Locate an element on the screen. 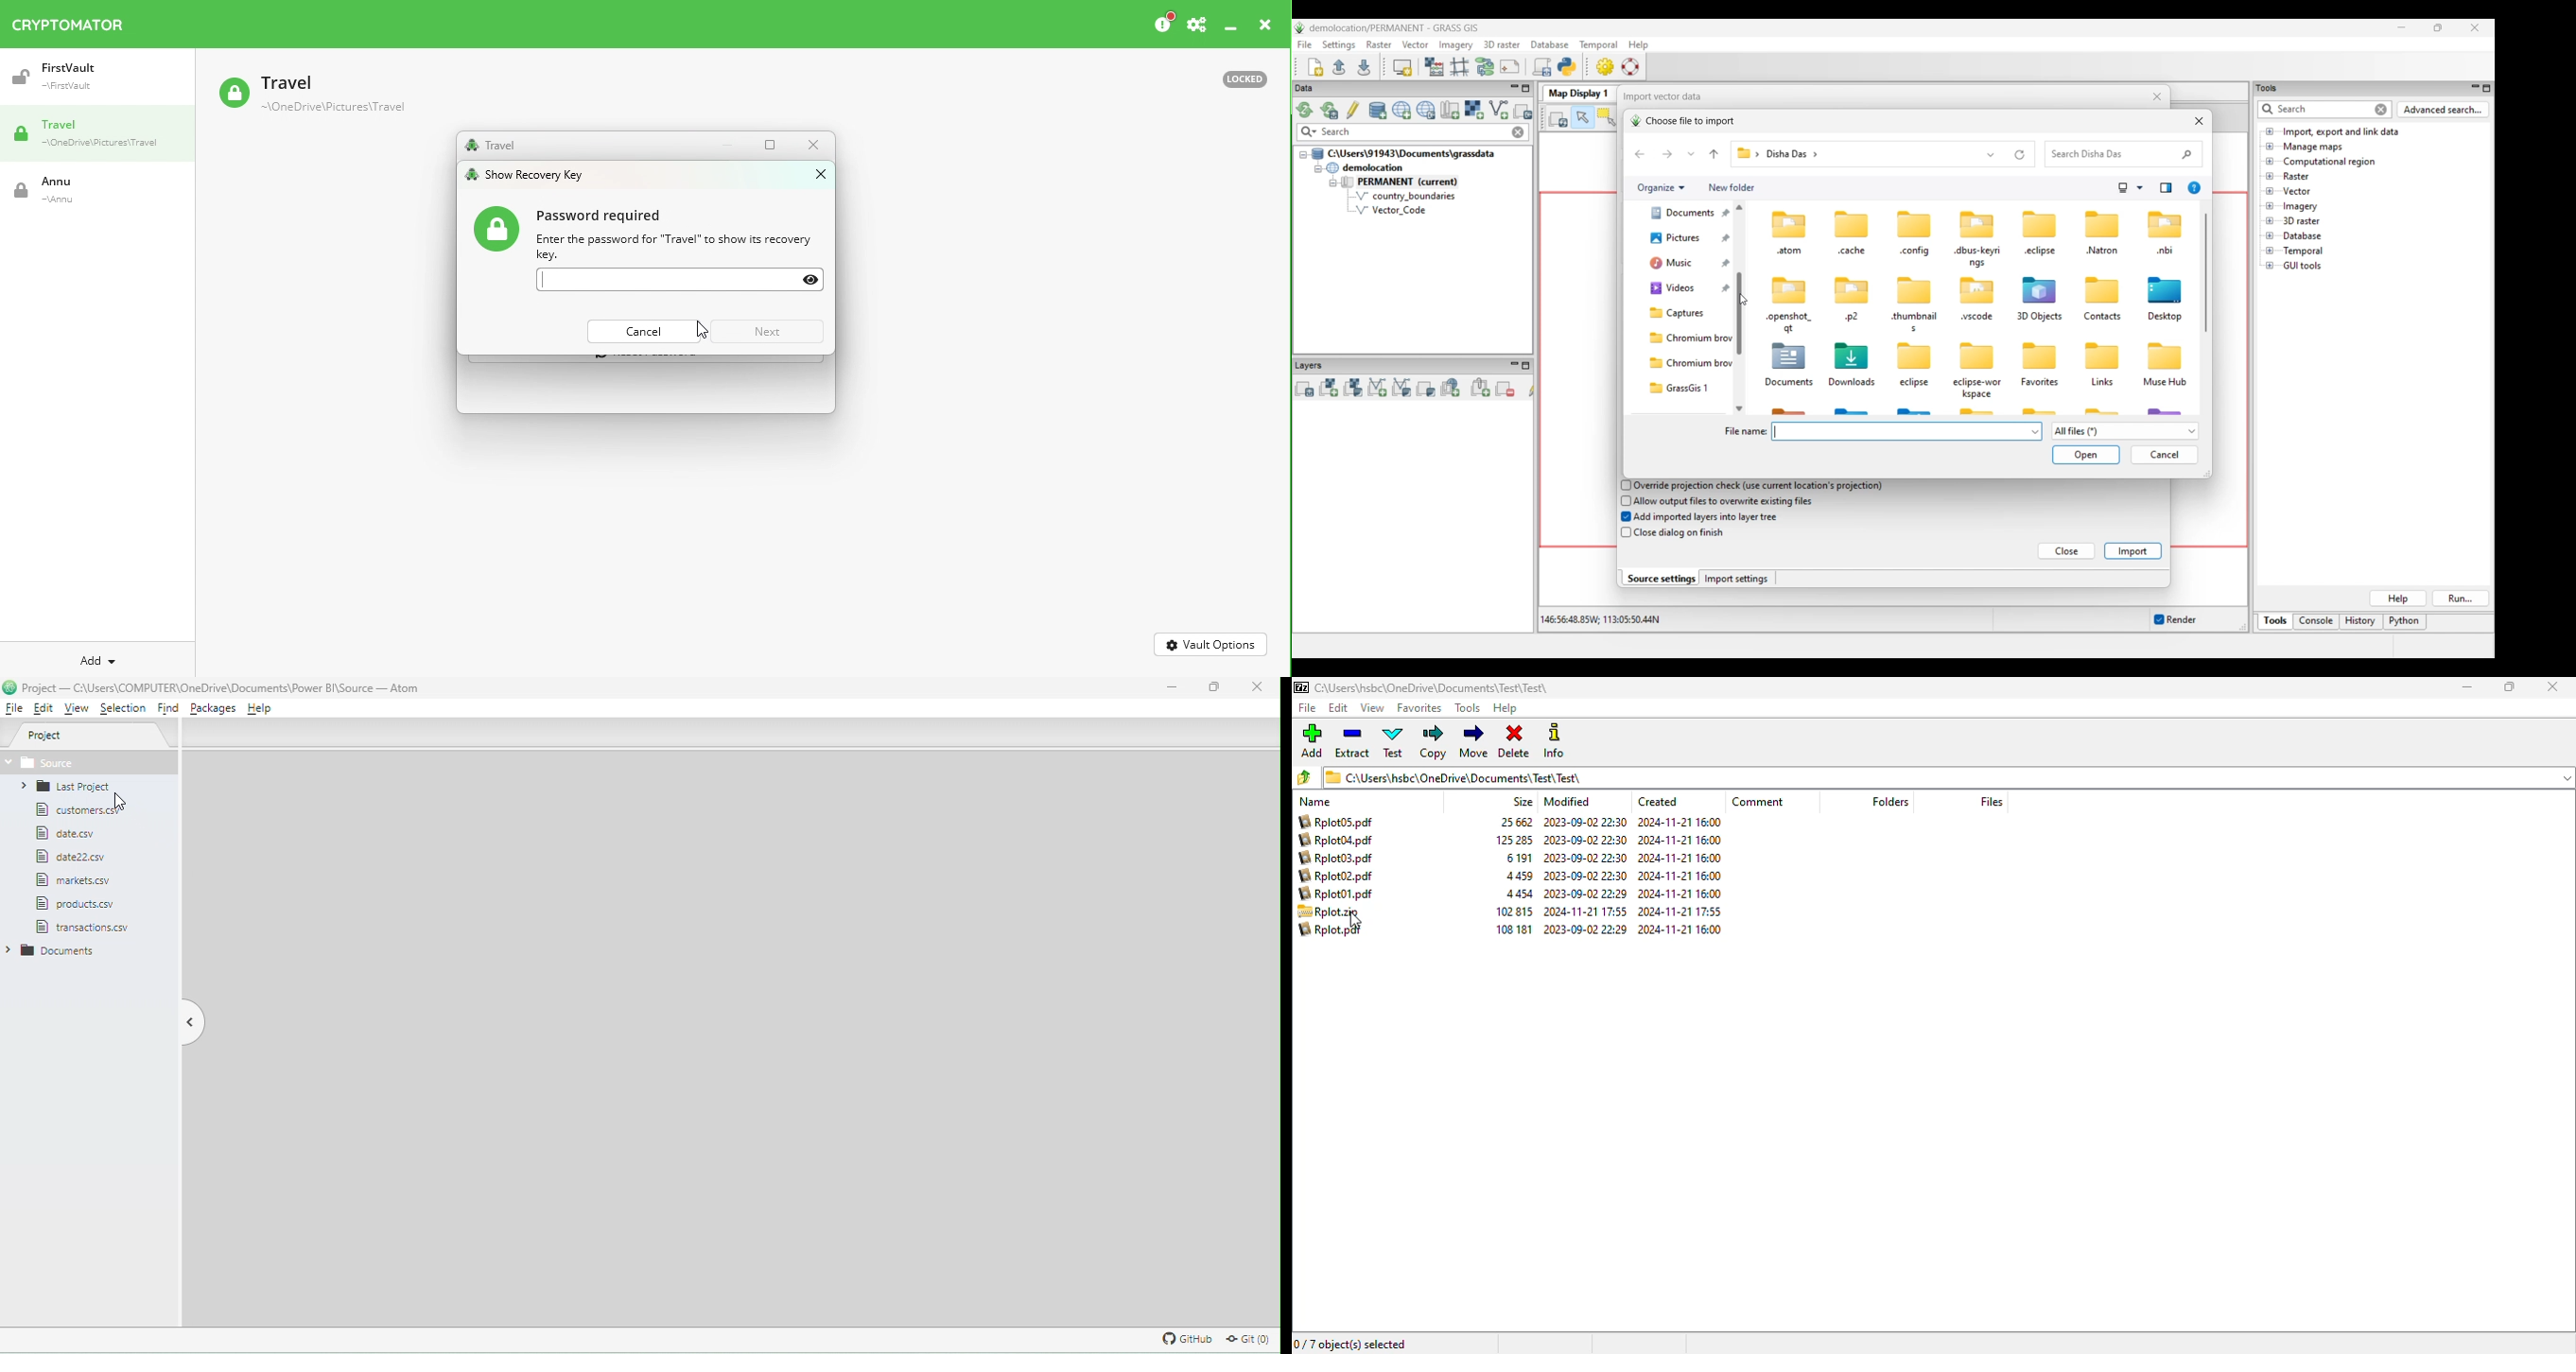  Rplot.pdf is located at coordinates (1331, 929).